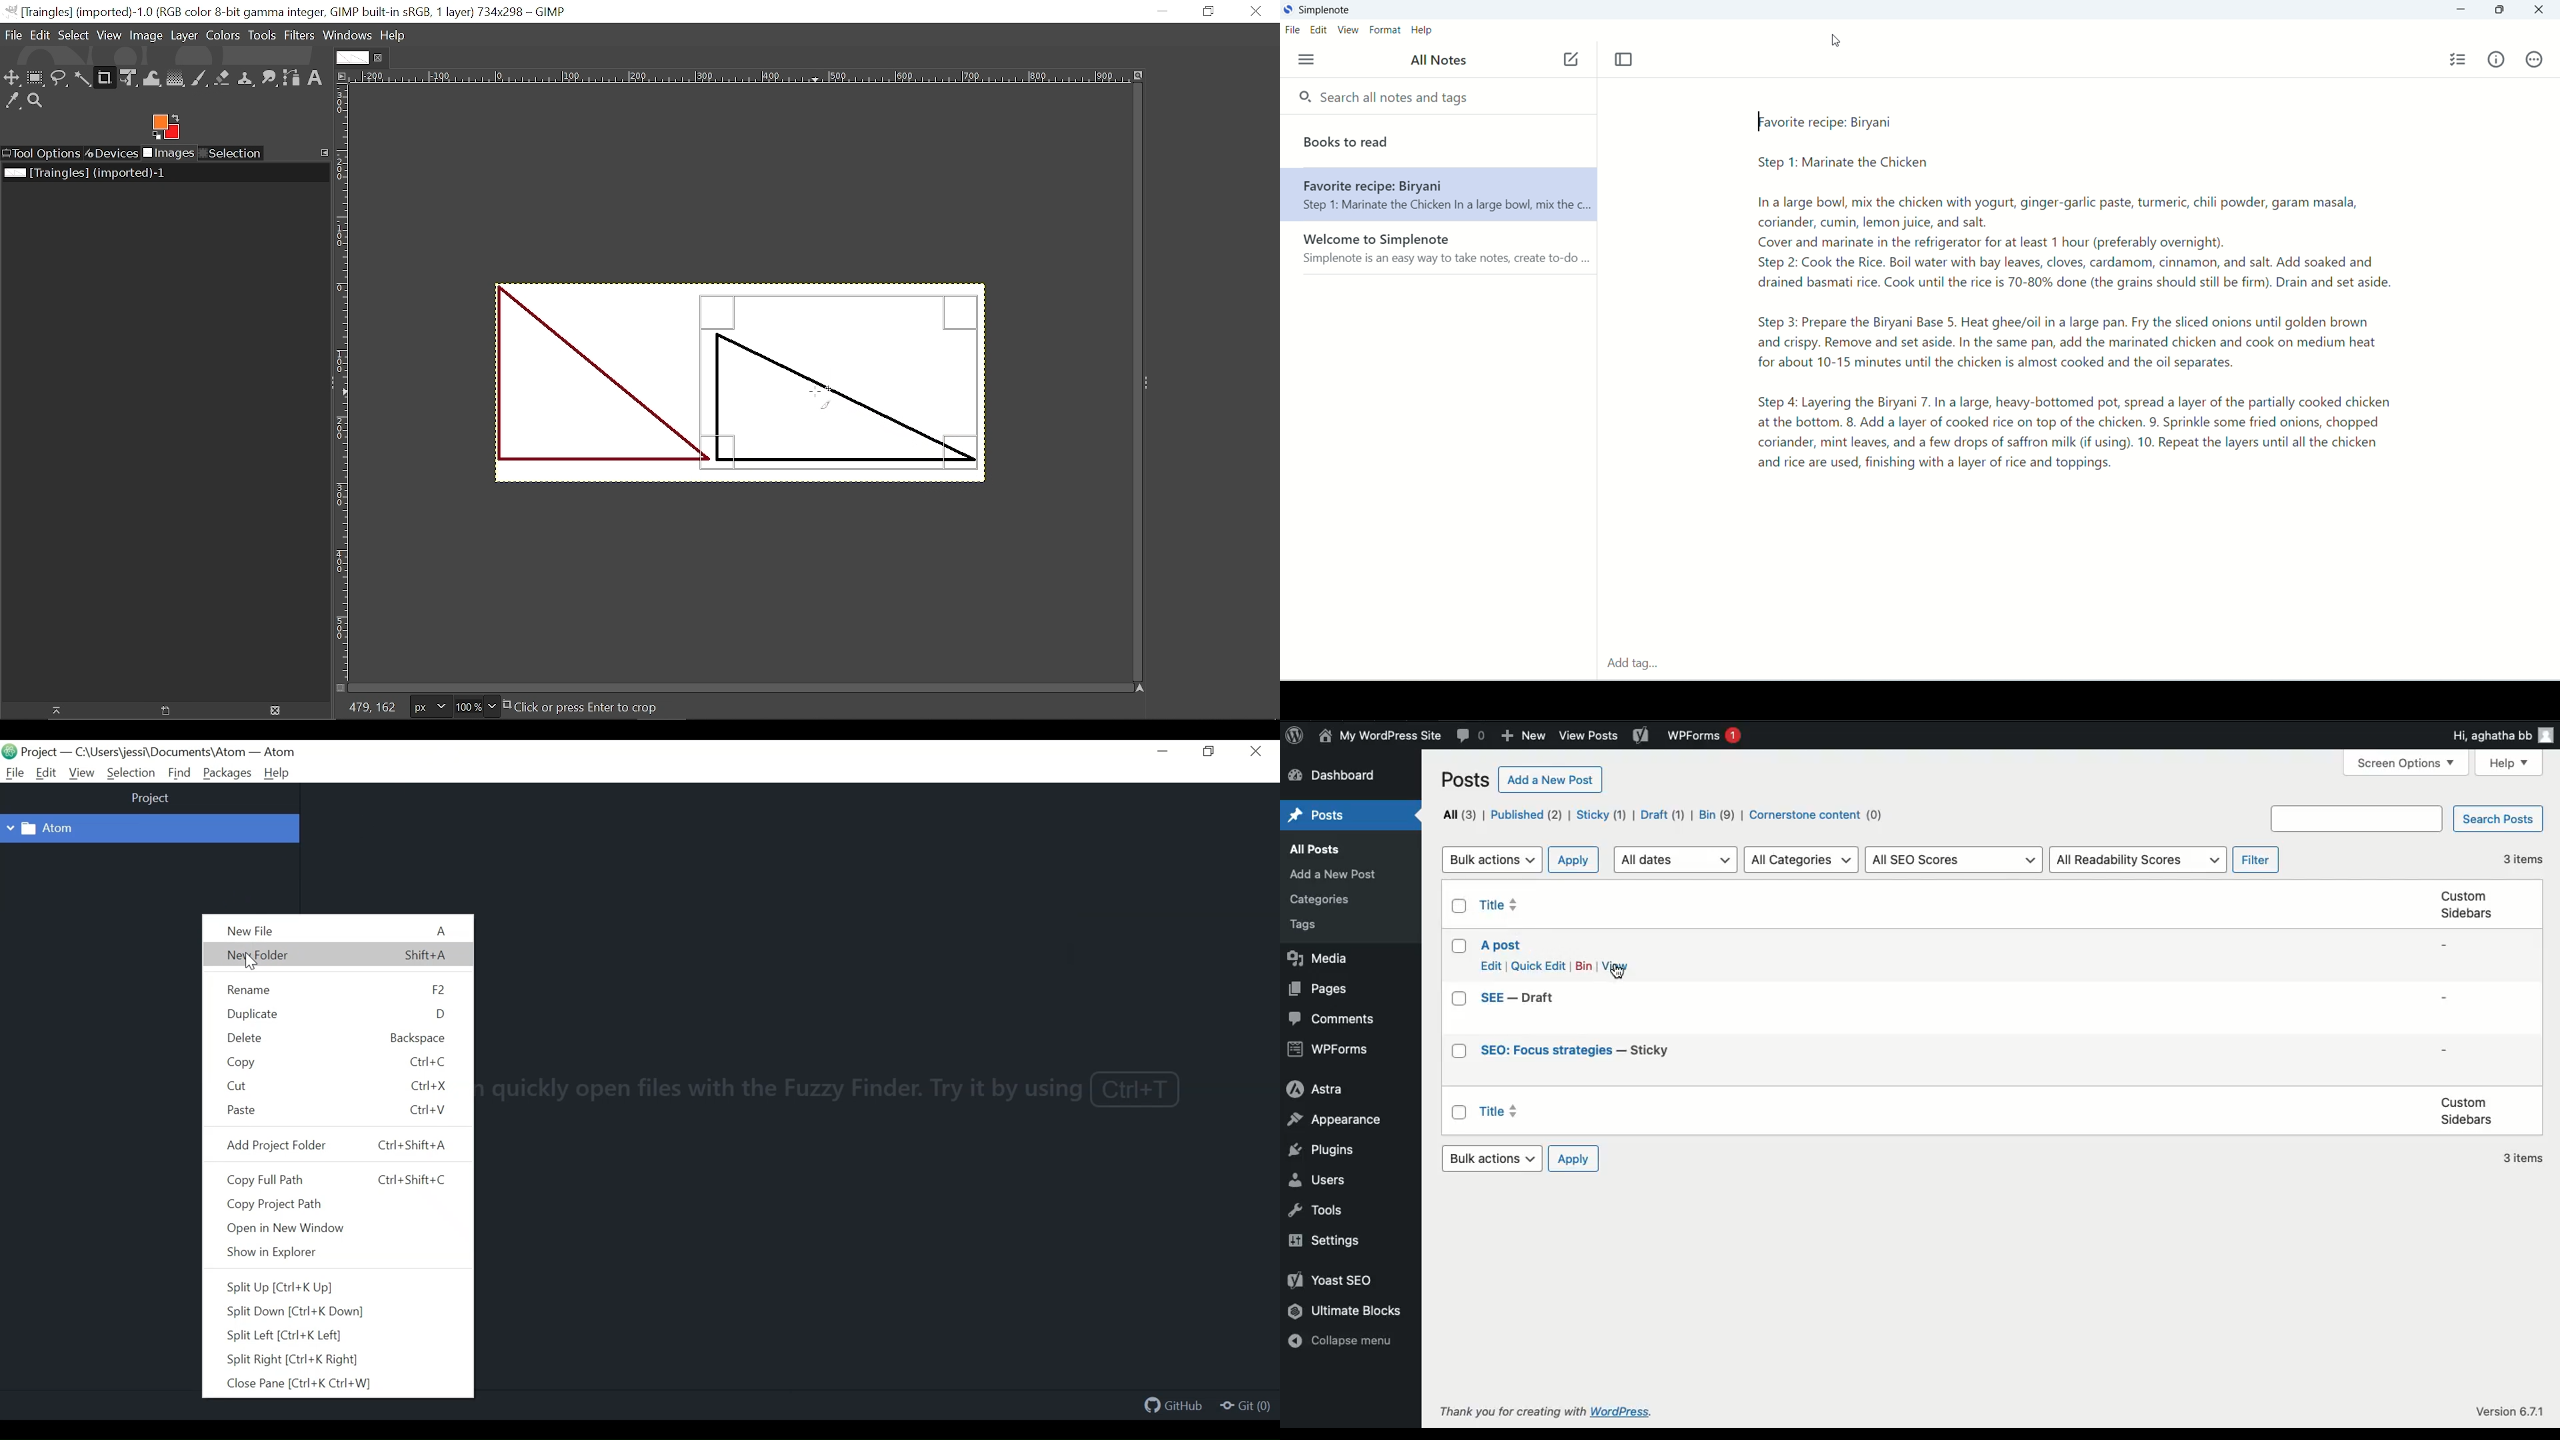 This screenshot has height=1456, width=2576. Describe the element at coordinates (2497, 59) in the screenshot. I see `info` at that location.